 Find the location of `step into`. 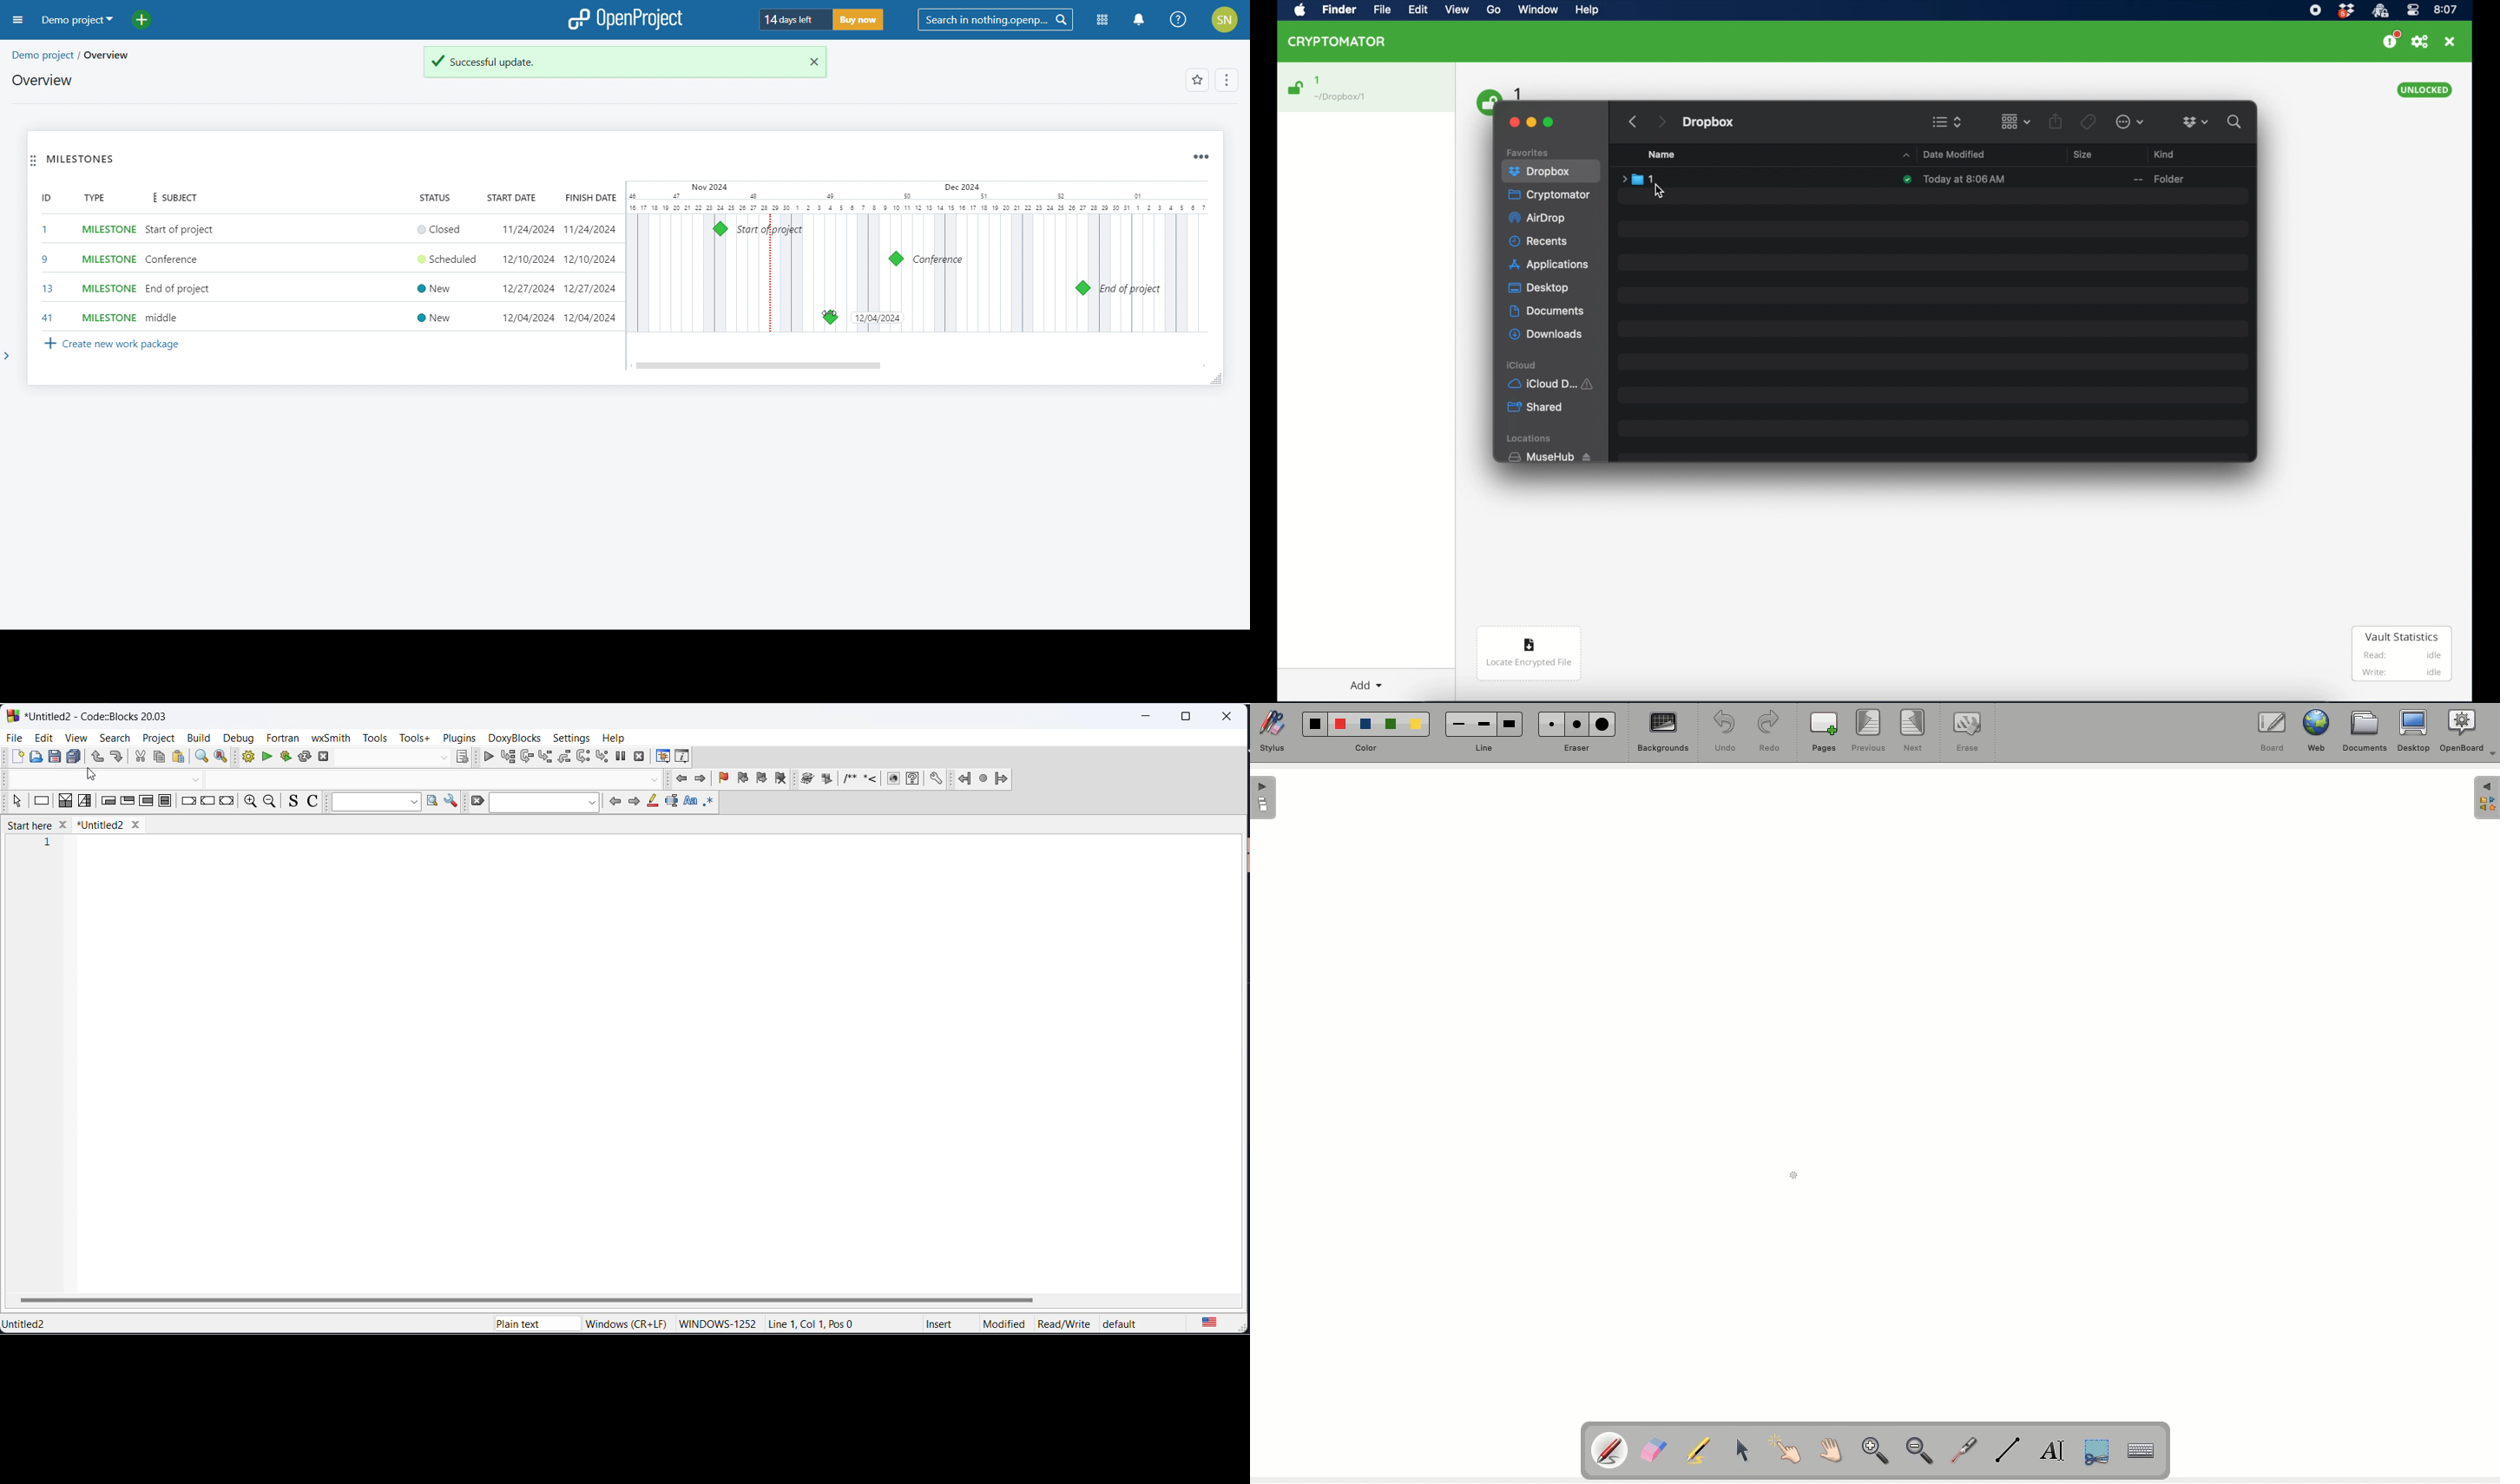

step into is located at coordinates (545, 758).